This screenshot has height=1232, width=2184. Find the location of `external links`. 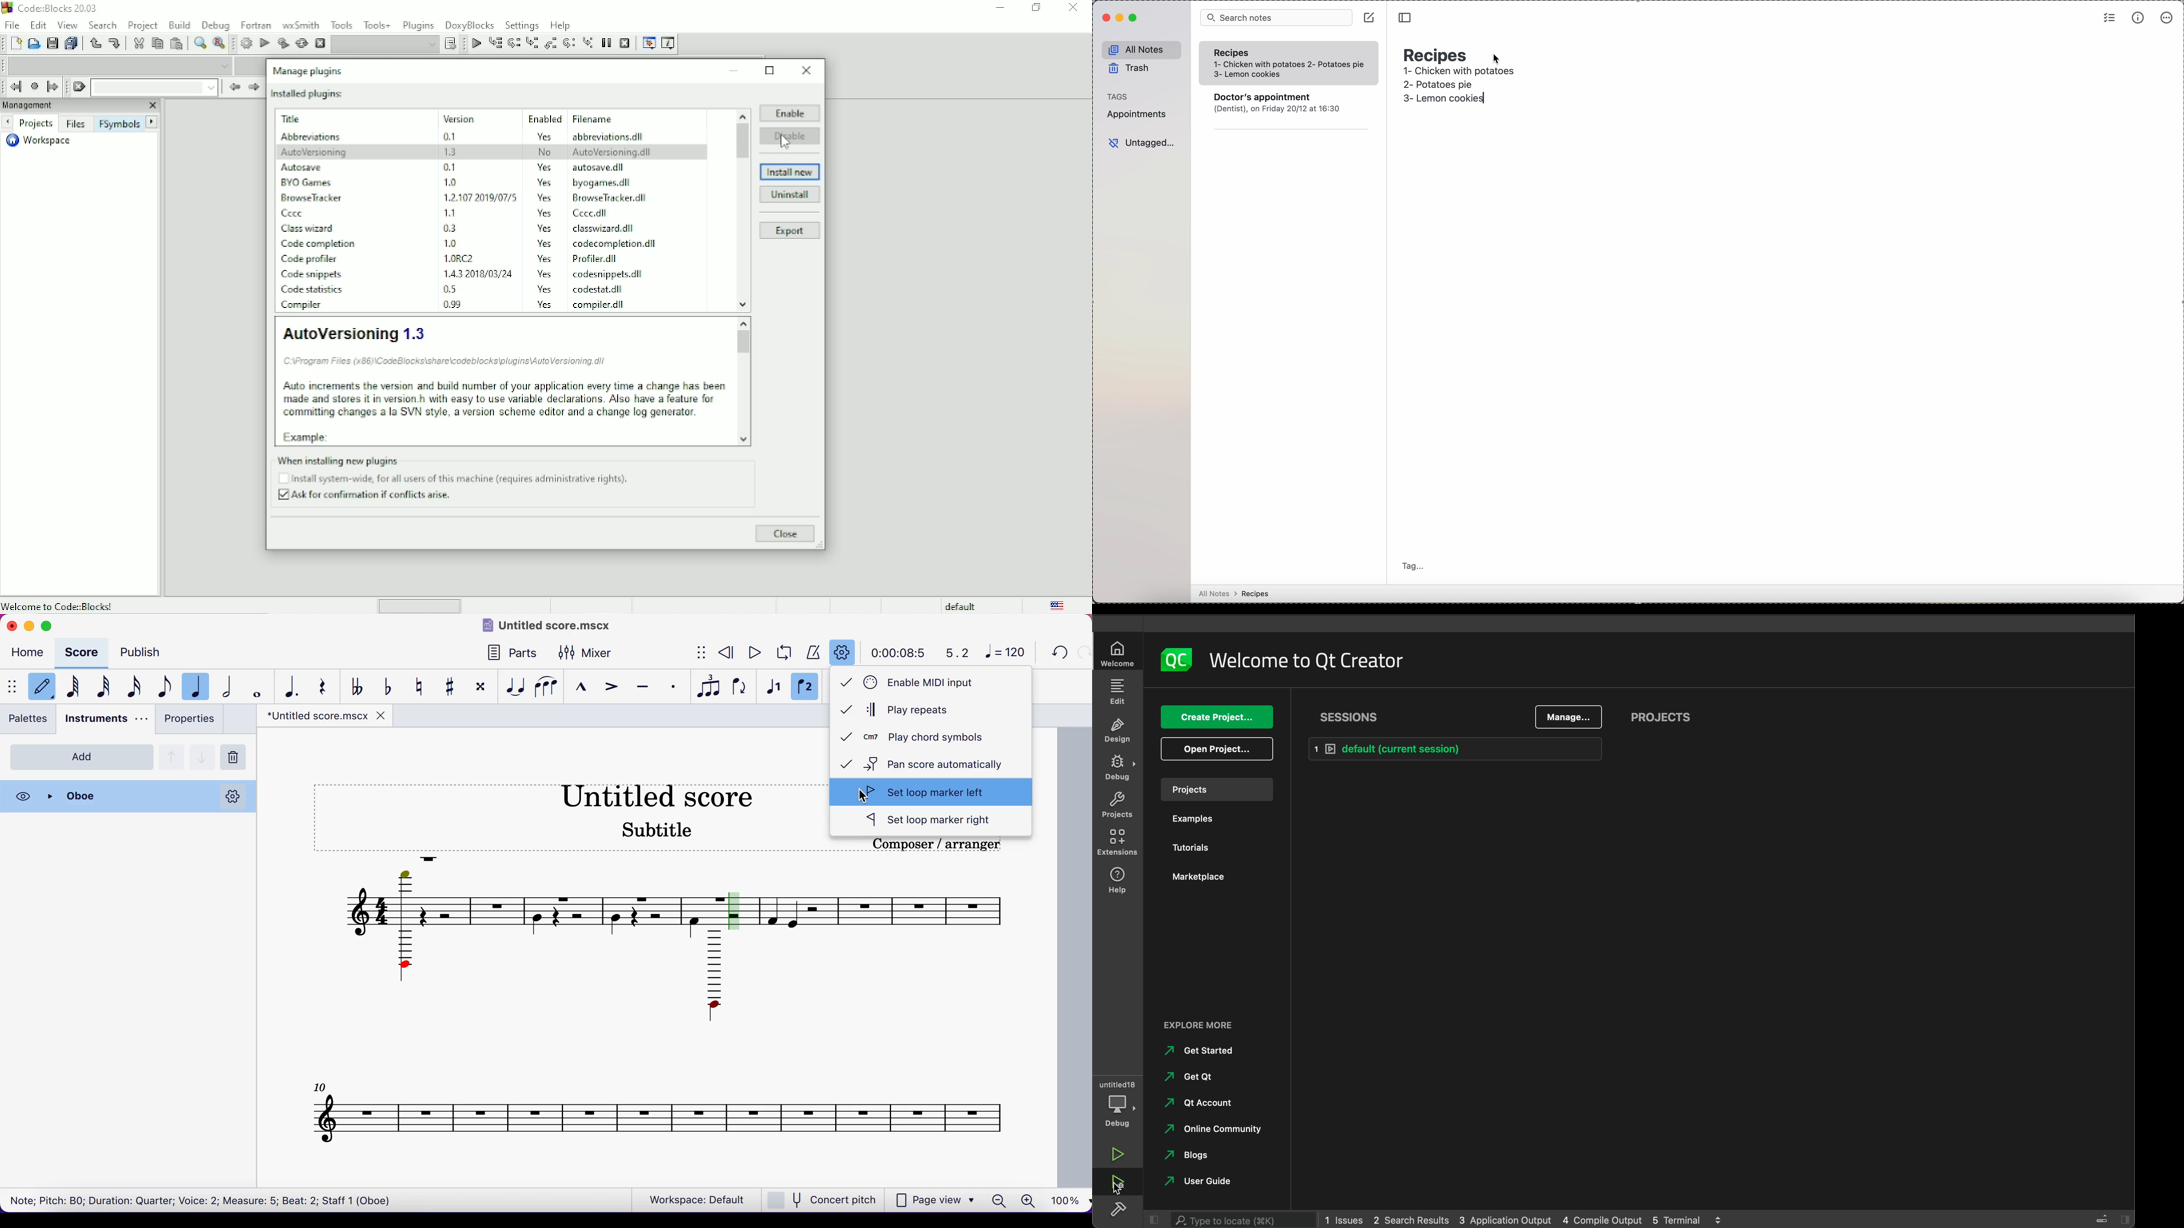

external links is located at coordinates (1222, 1025).